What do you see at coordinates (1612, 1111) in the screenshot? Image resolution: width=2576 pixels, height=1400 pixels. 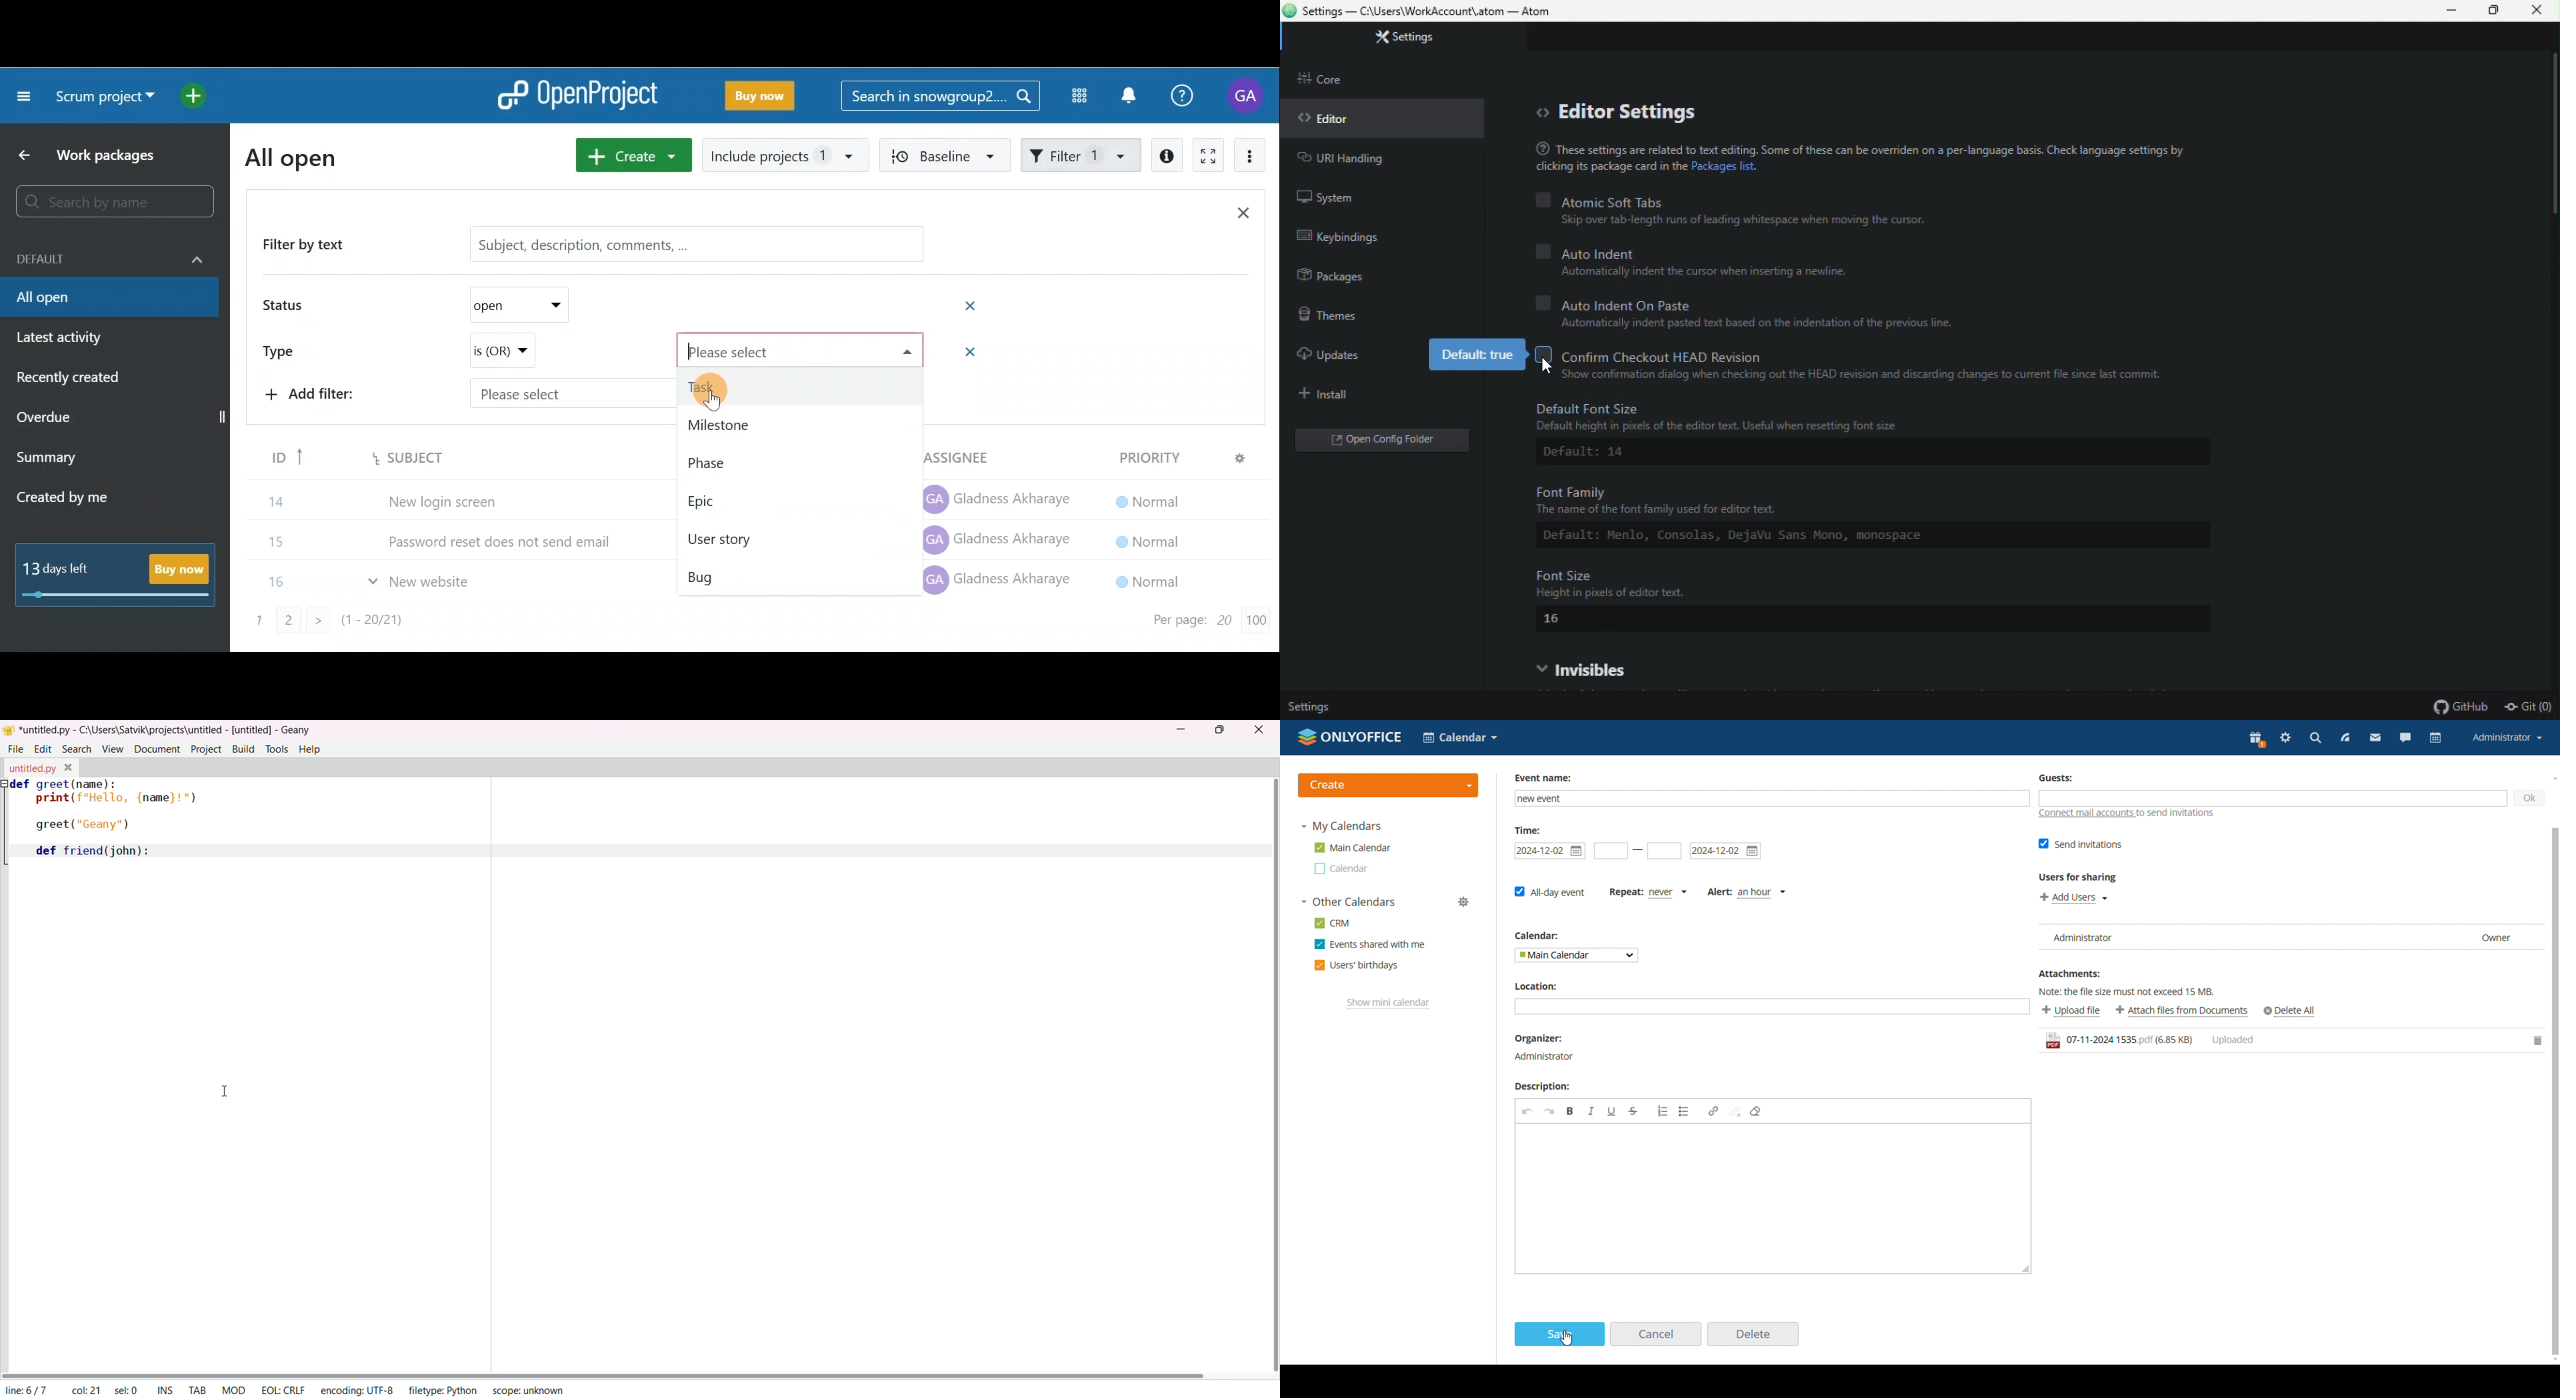 I see `underline` at bounding box center [1612, 1111].